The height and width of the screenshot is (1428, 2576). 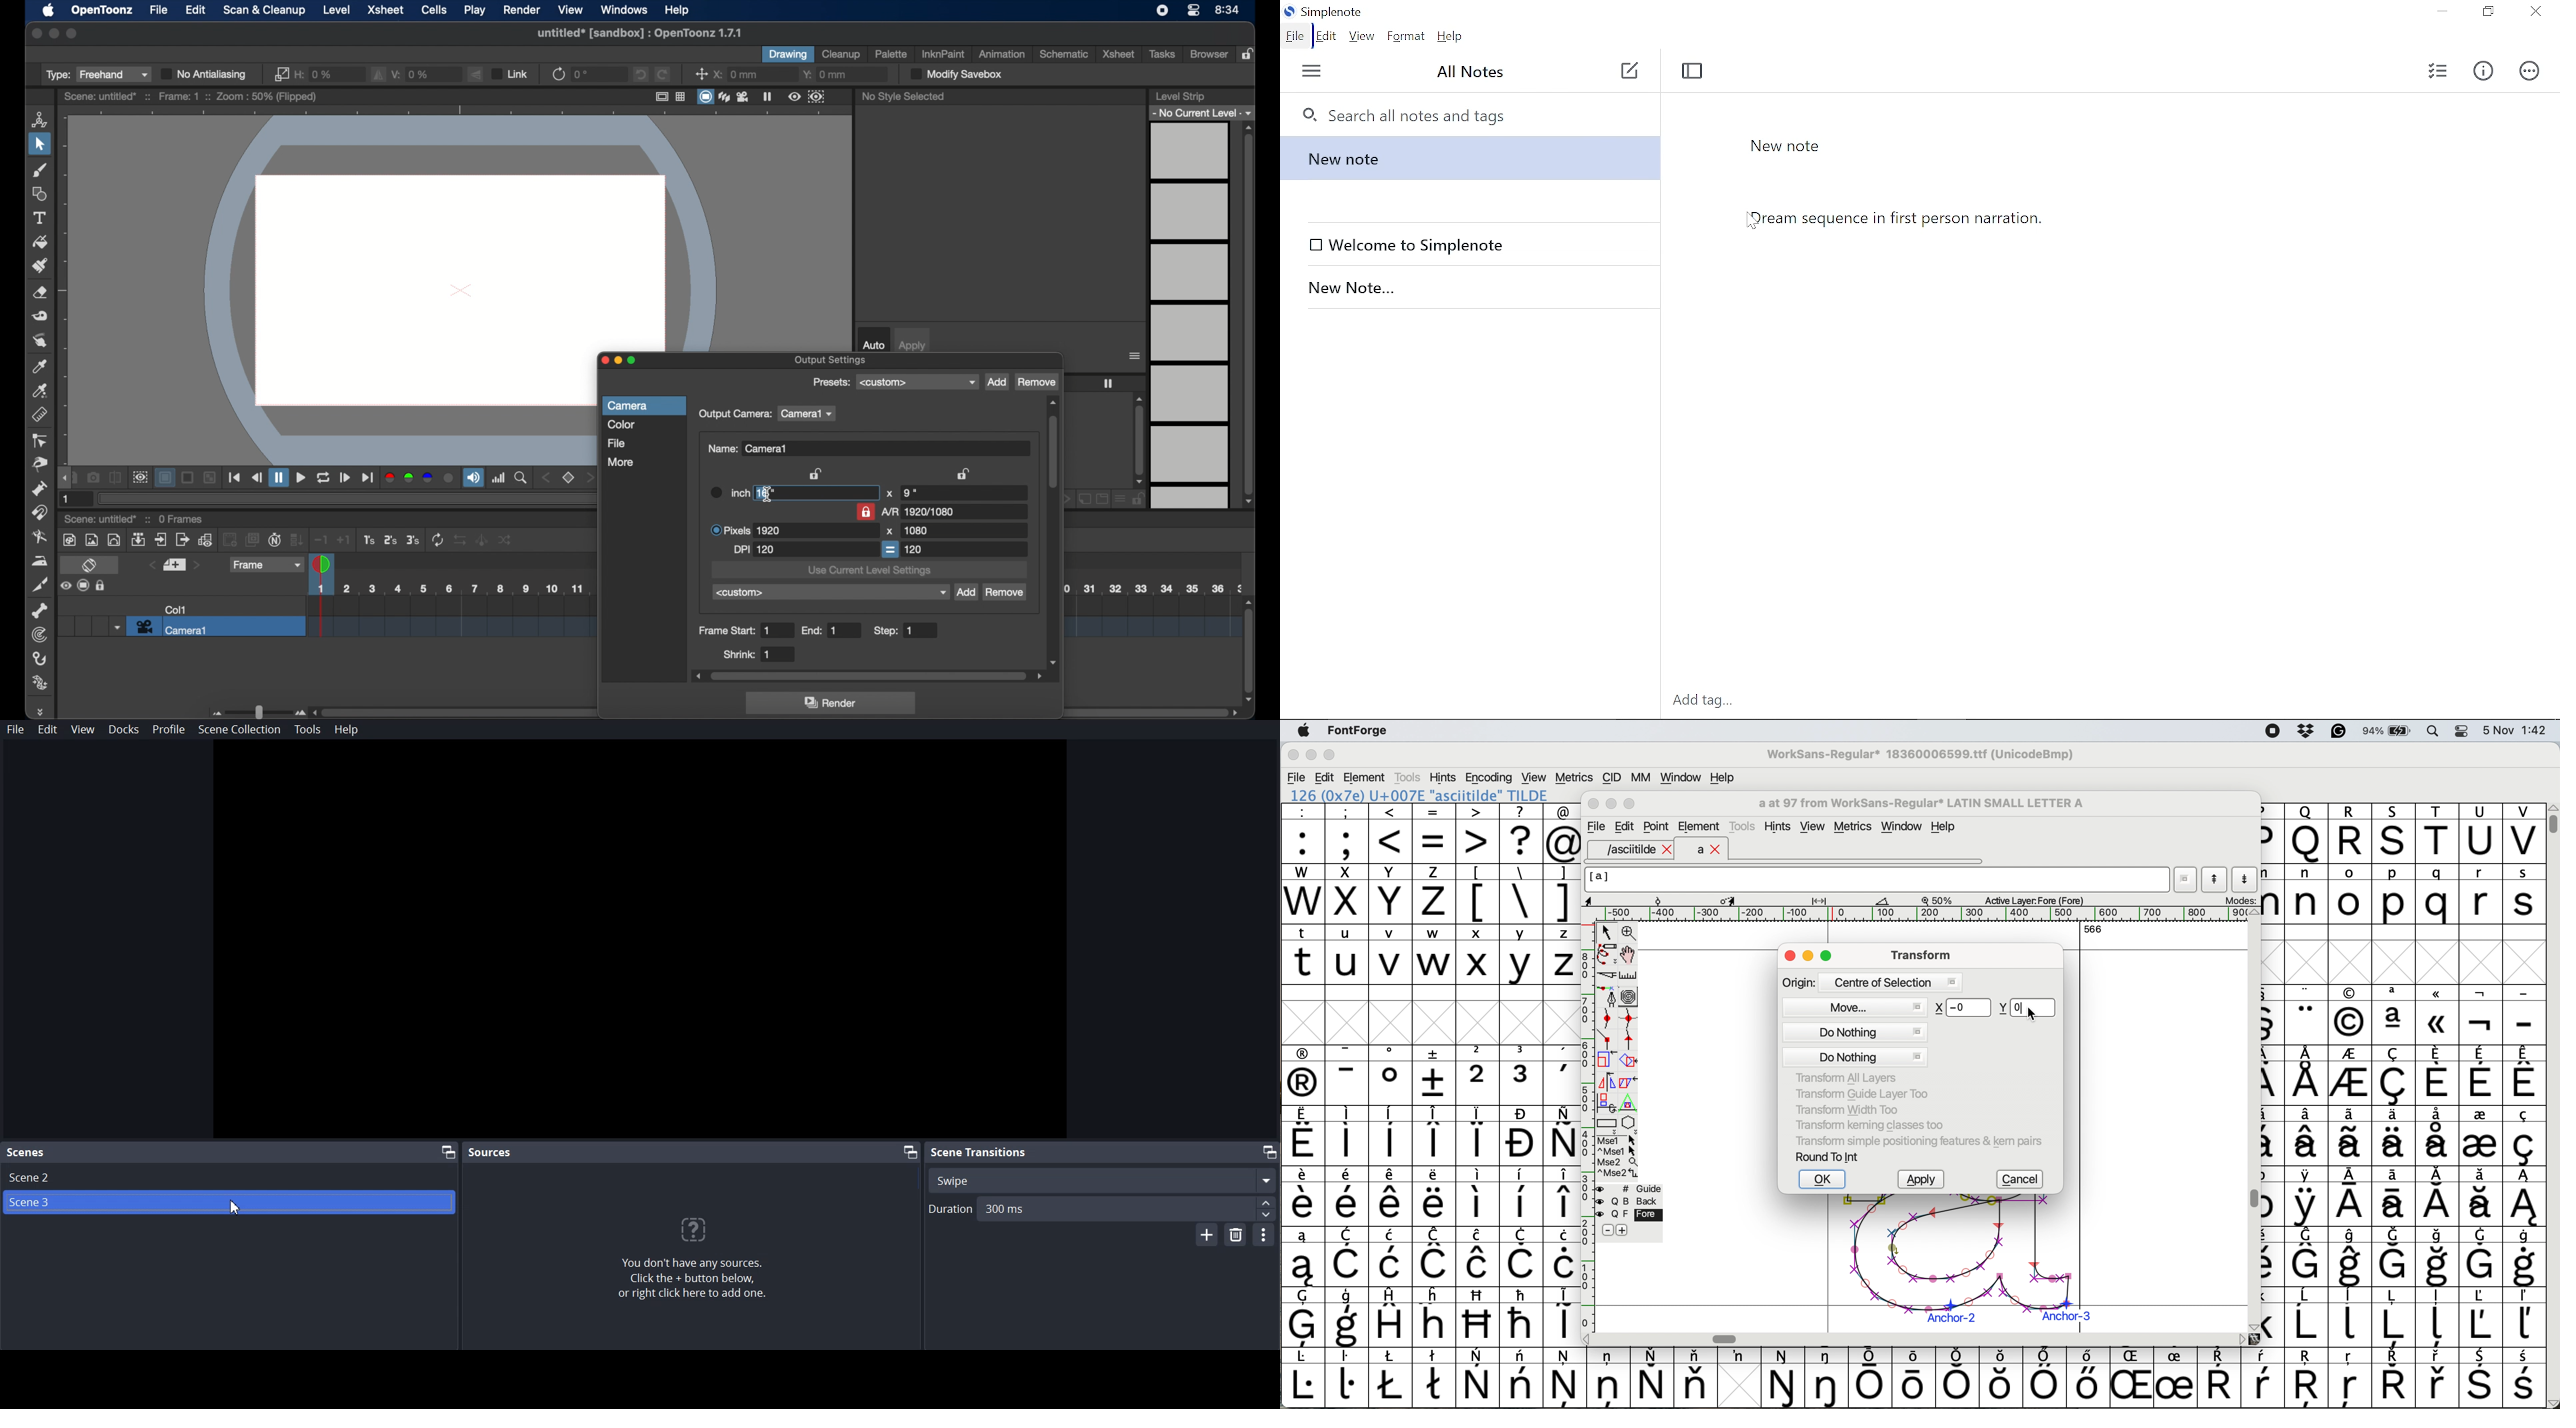 What do you see at coordinates (39, 413) in the screenshot?
I see `ruler tool` at bounding box center [39, 413].